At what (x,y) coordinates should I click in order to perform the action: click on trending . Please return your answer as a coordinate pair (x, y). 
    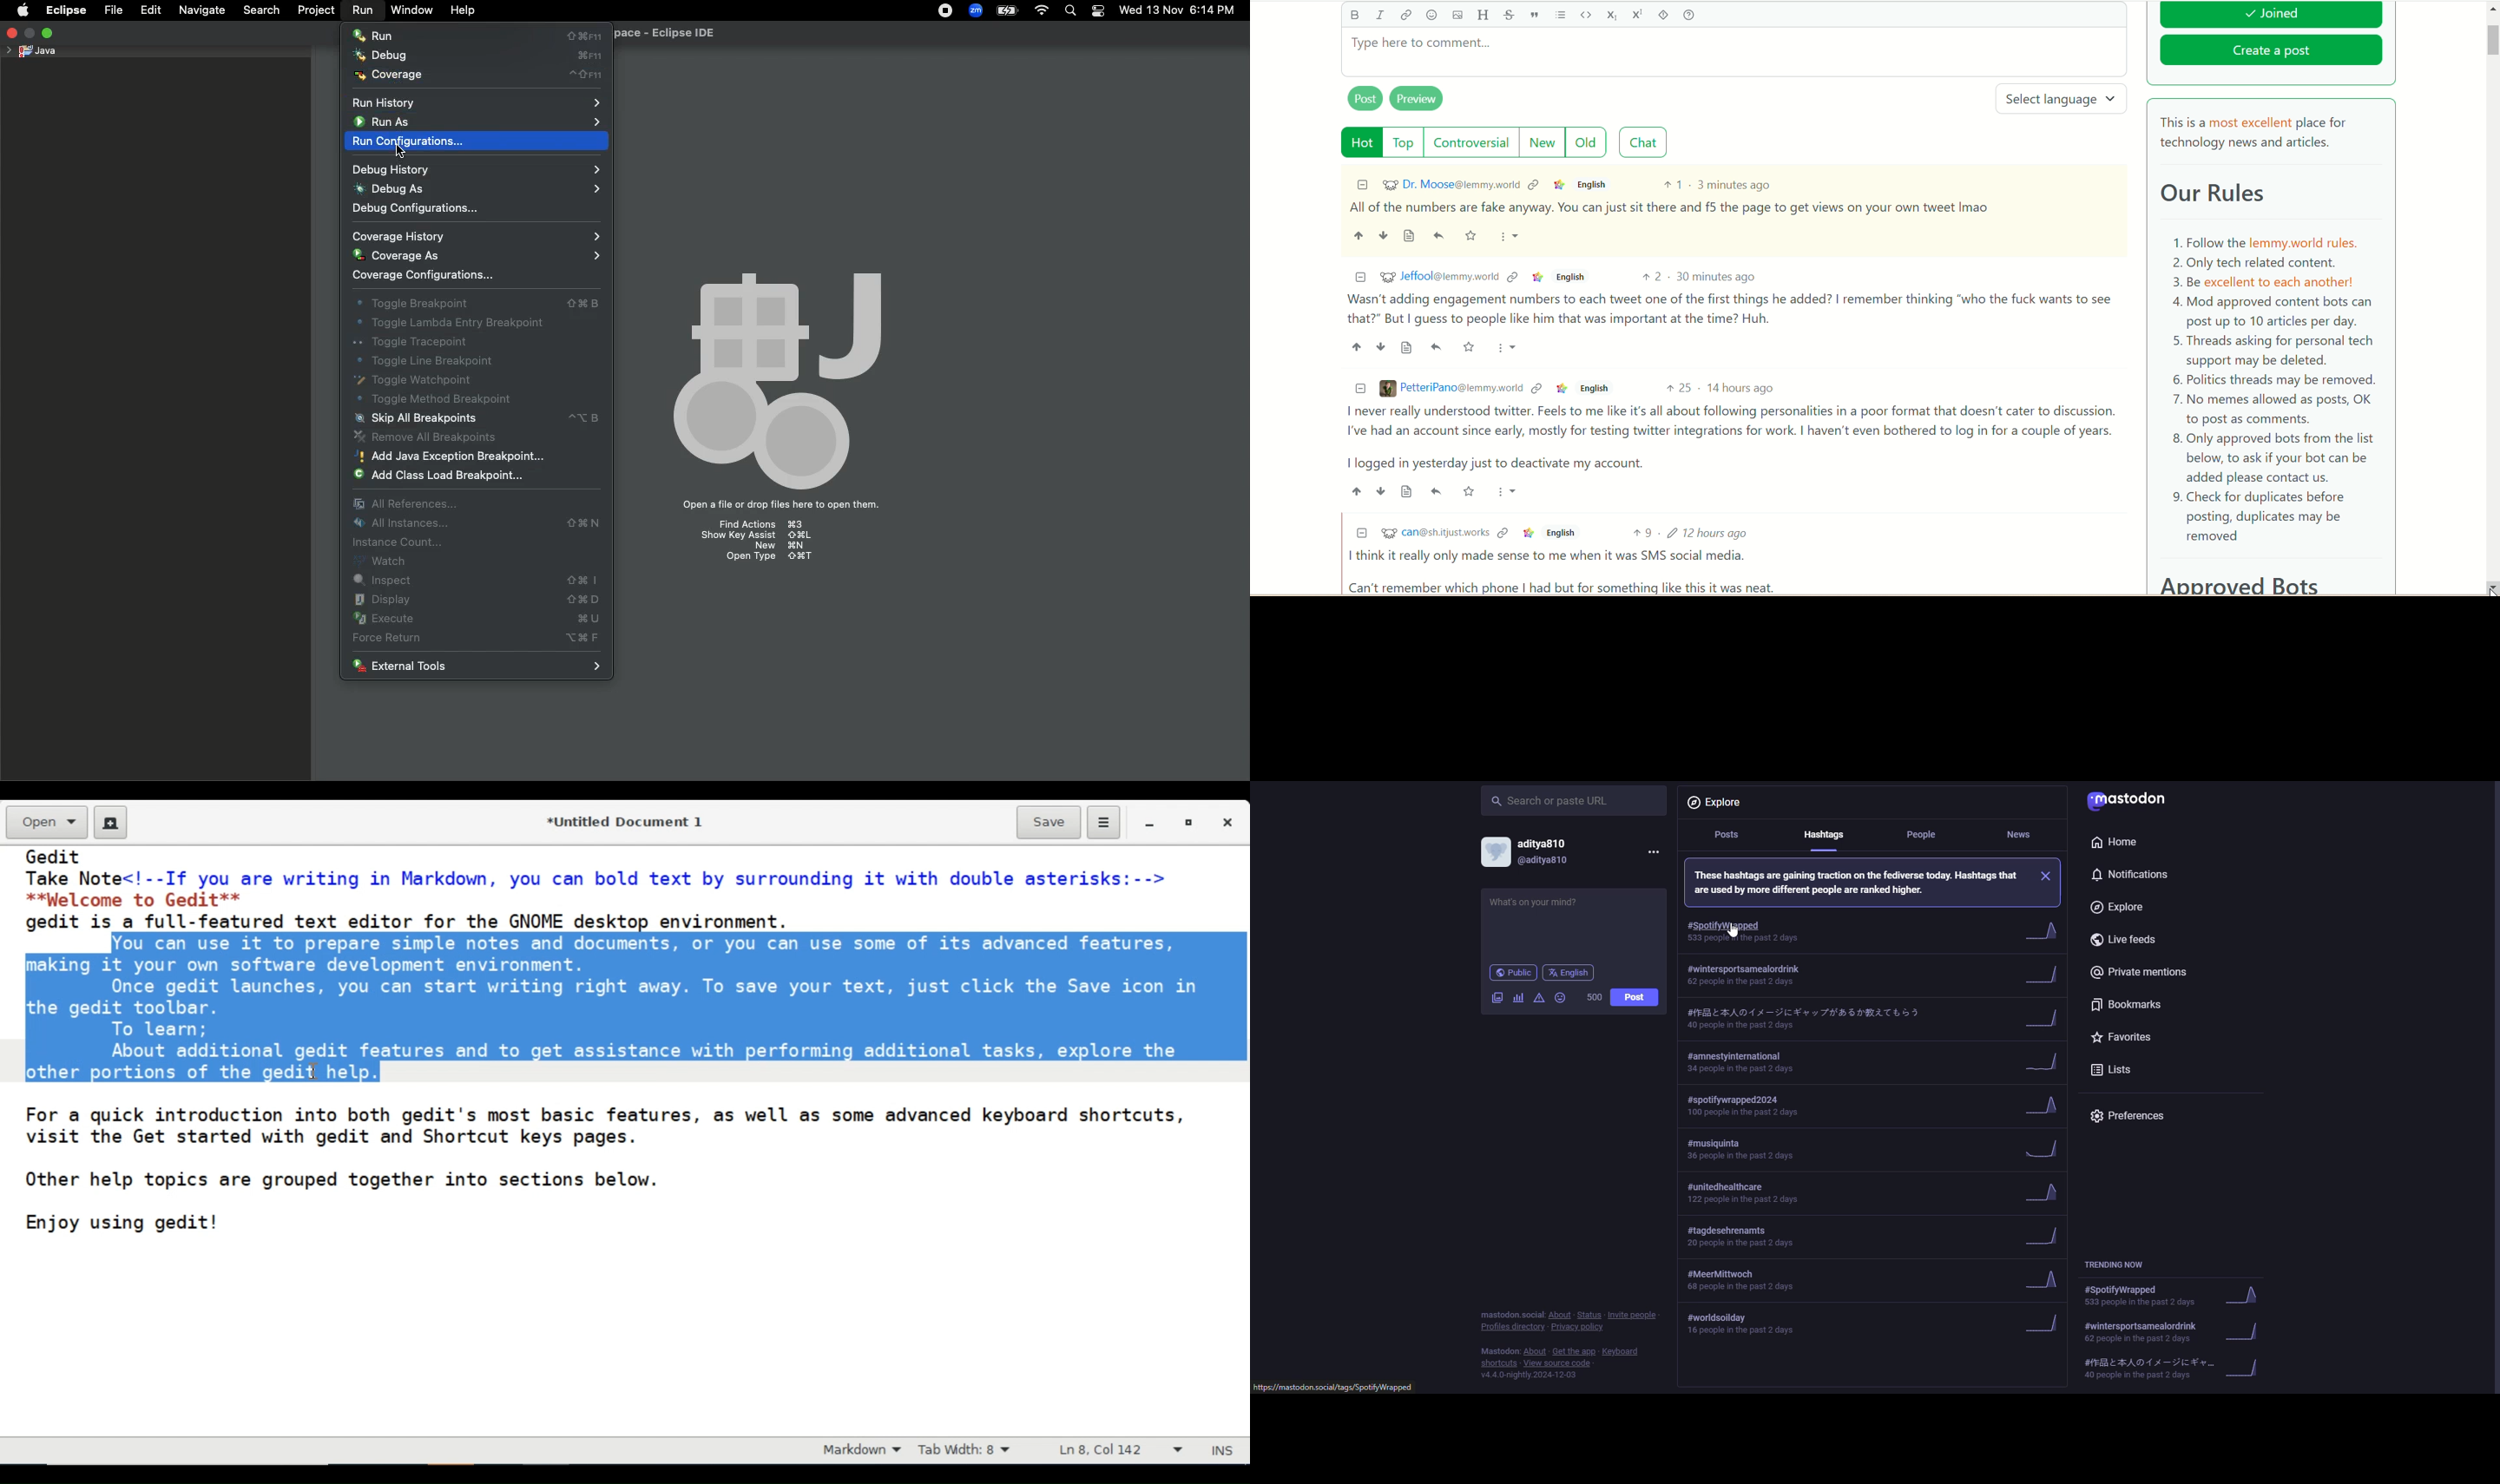
    Looking at the image, I should click on (2172, 1297).